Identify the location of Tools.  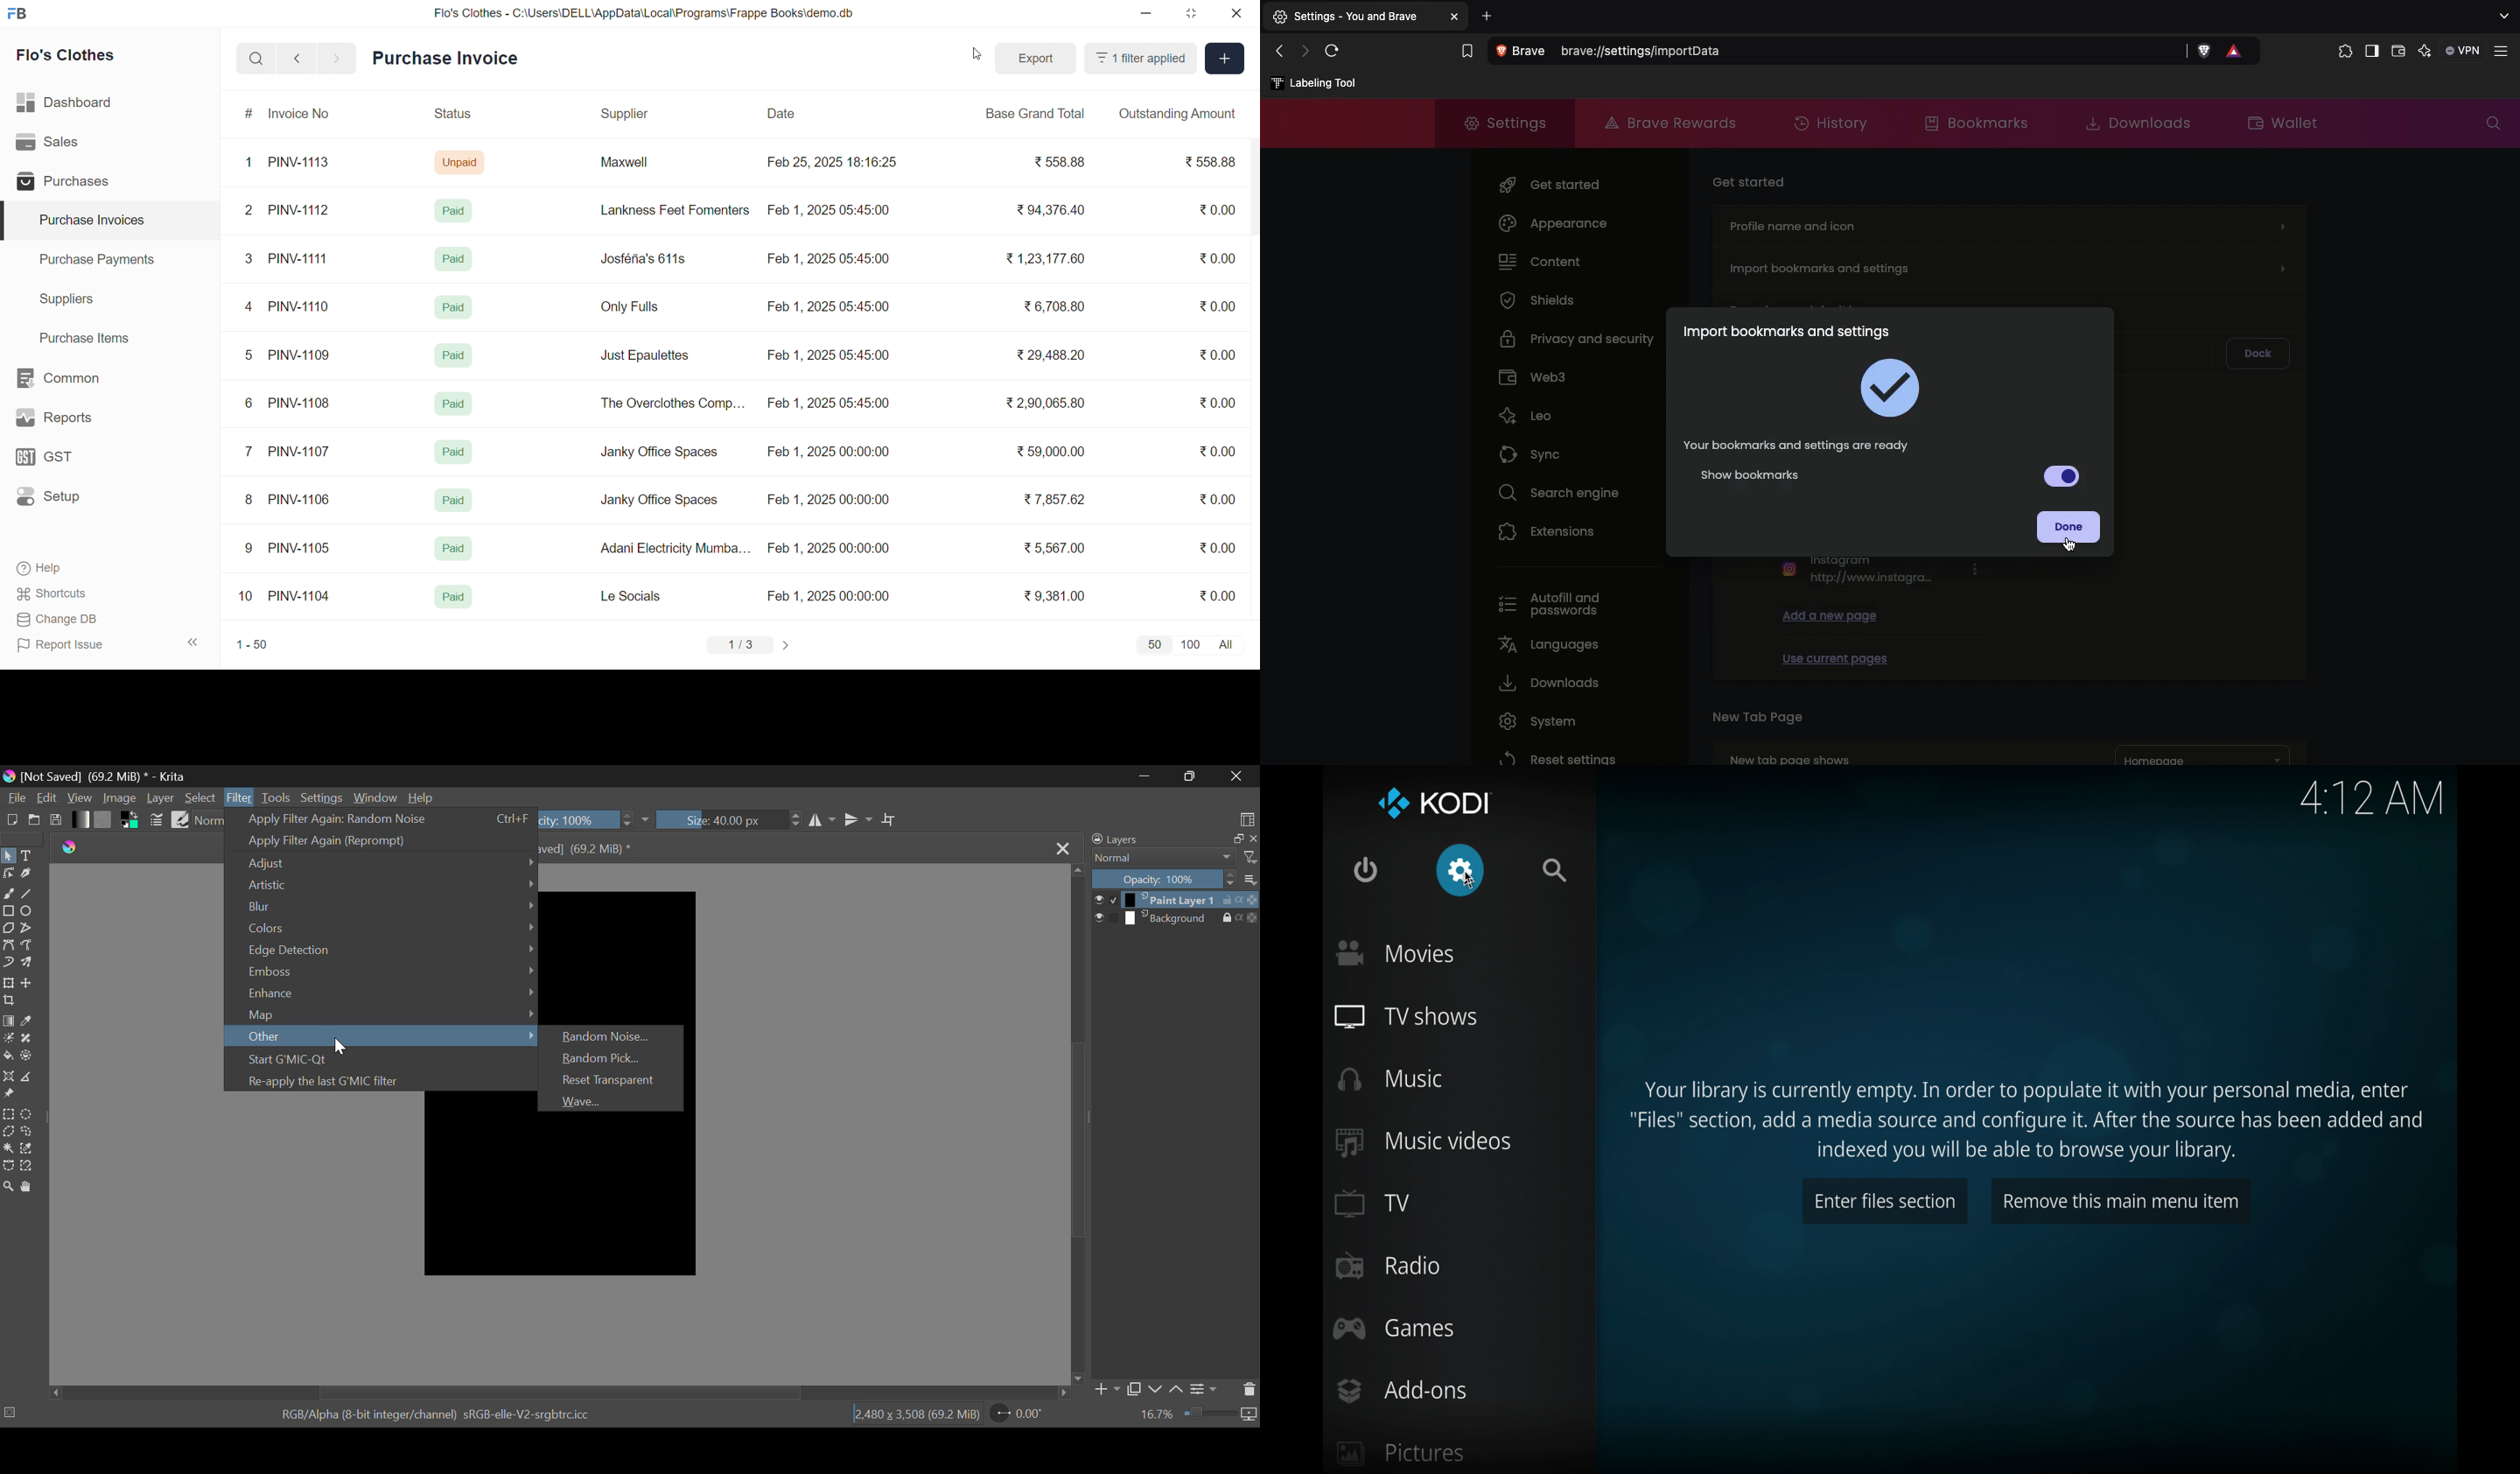
(277, 797).